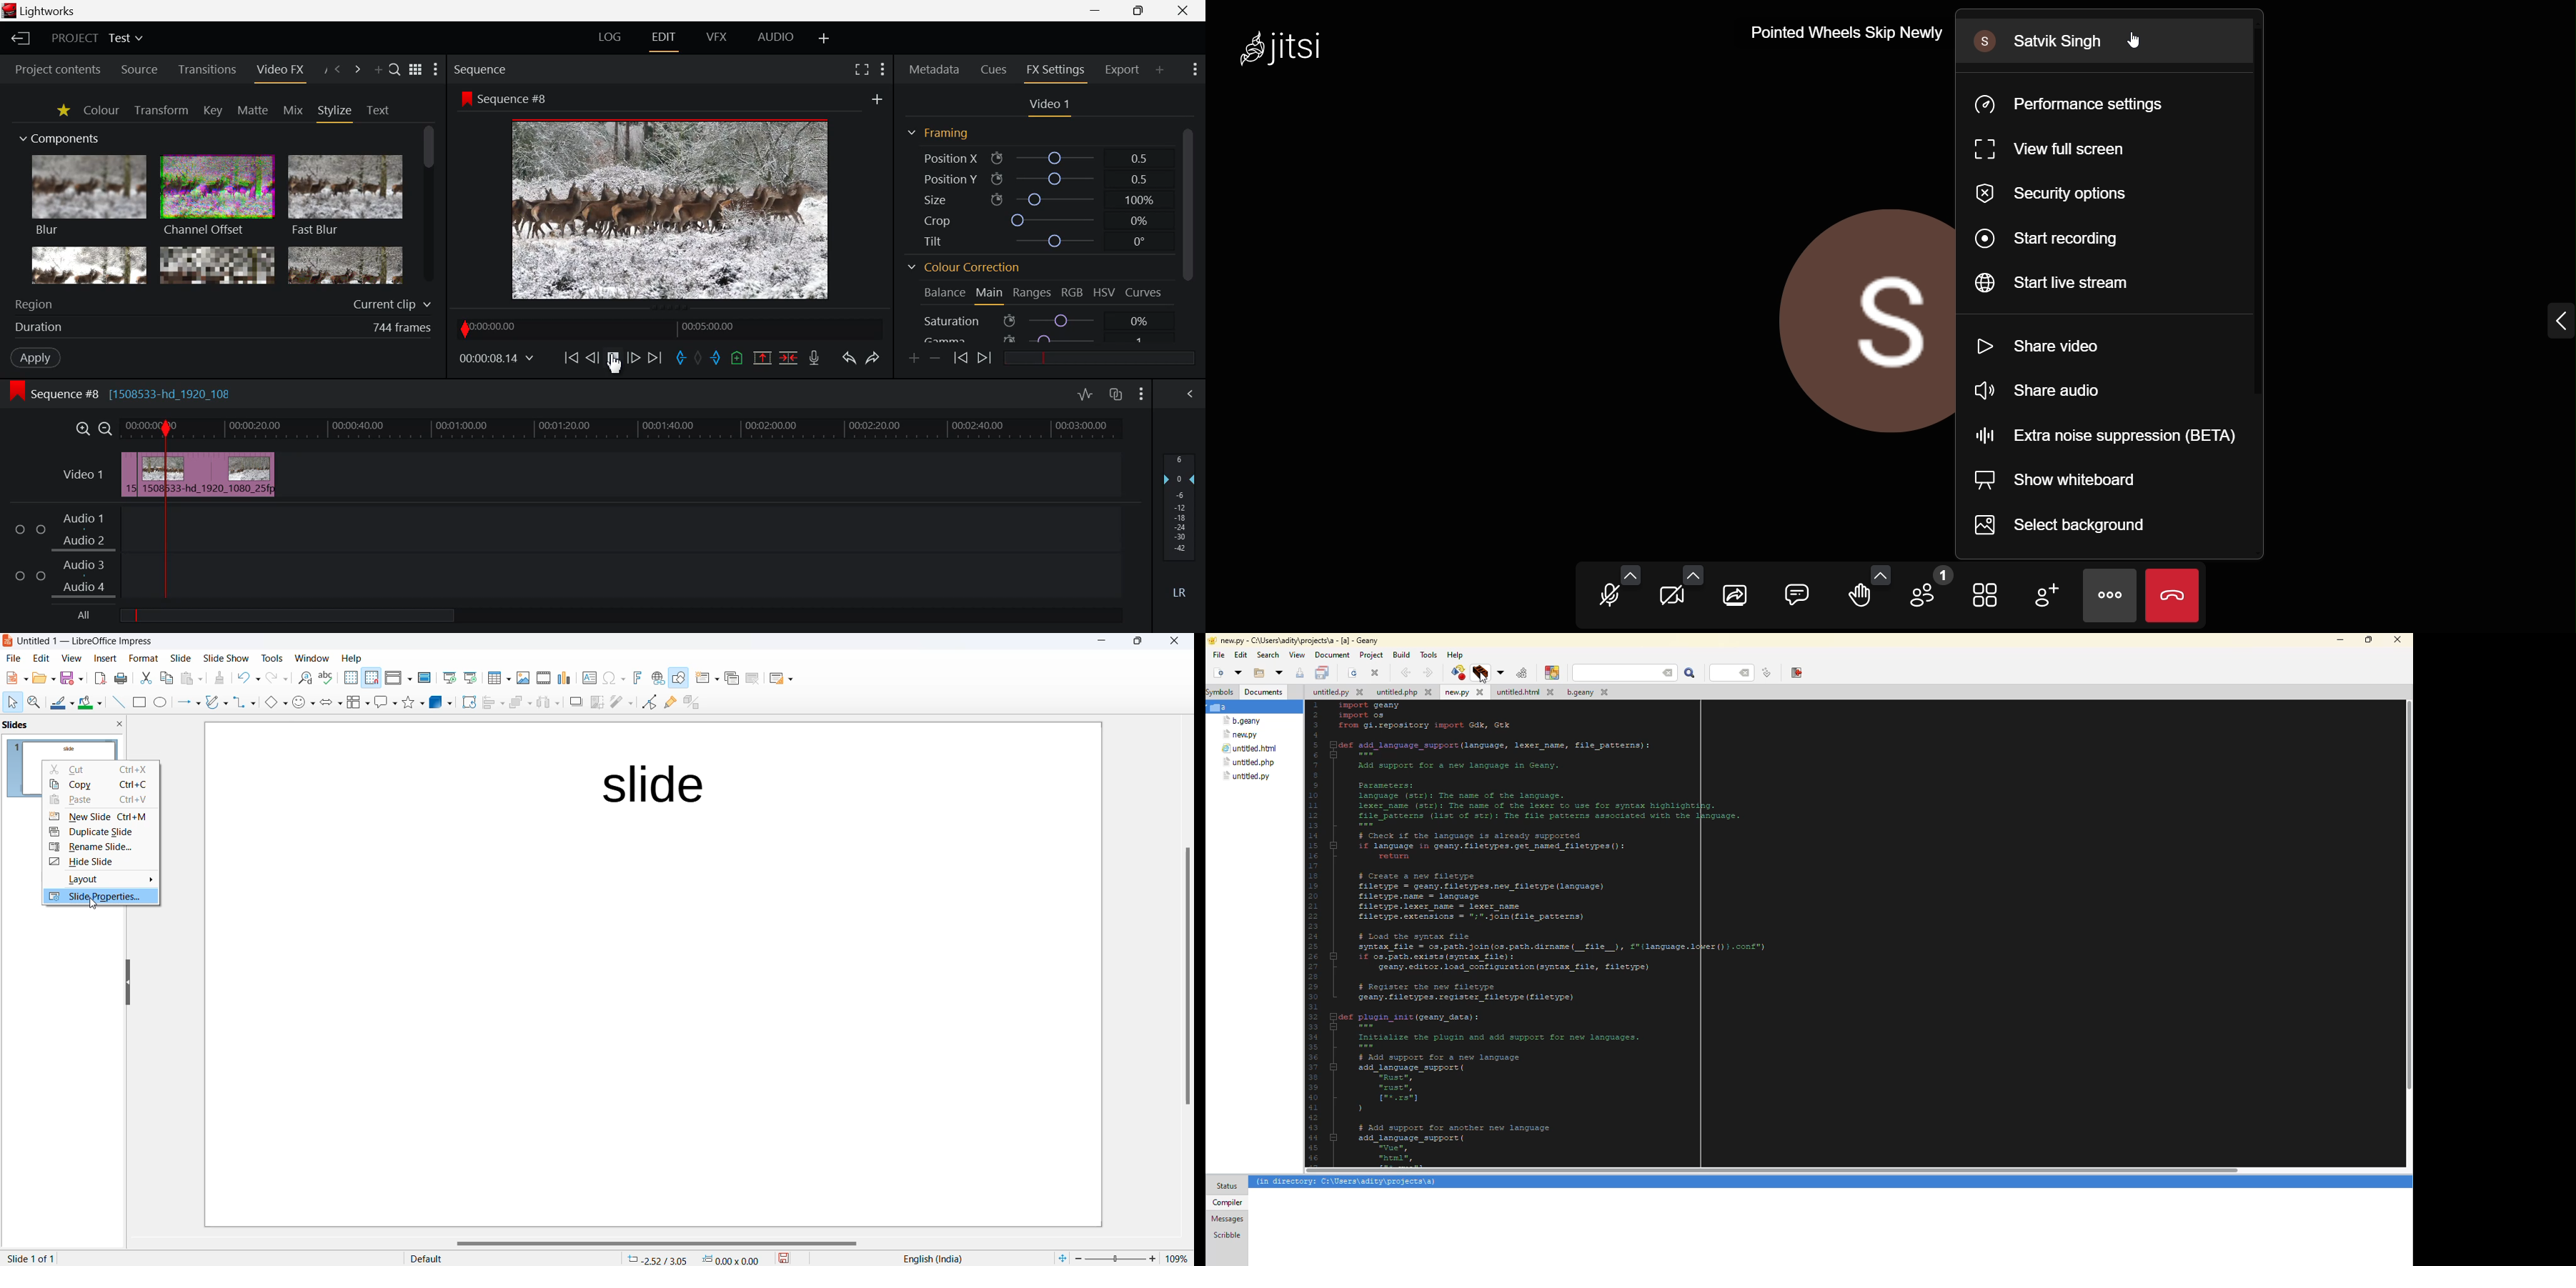 The height and width of the screenshot is (1288, 2576). What do you see at coordinates (81, 642) in the screenshot?
I see `file name` at bounding box center [81, 642].